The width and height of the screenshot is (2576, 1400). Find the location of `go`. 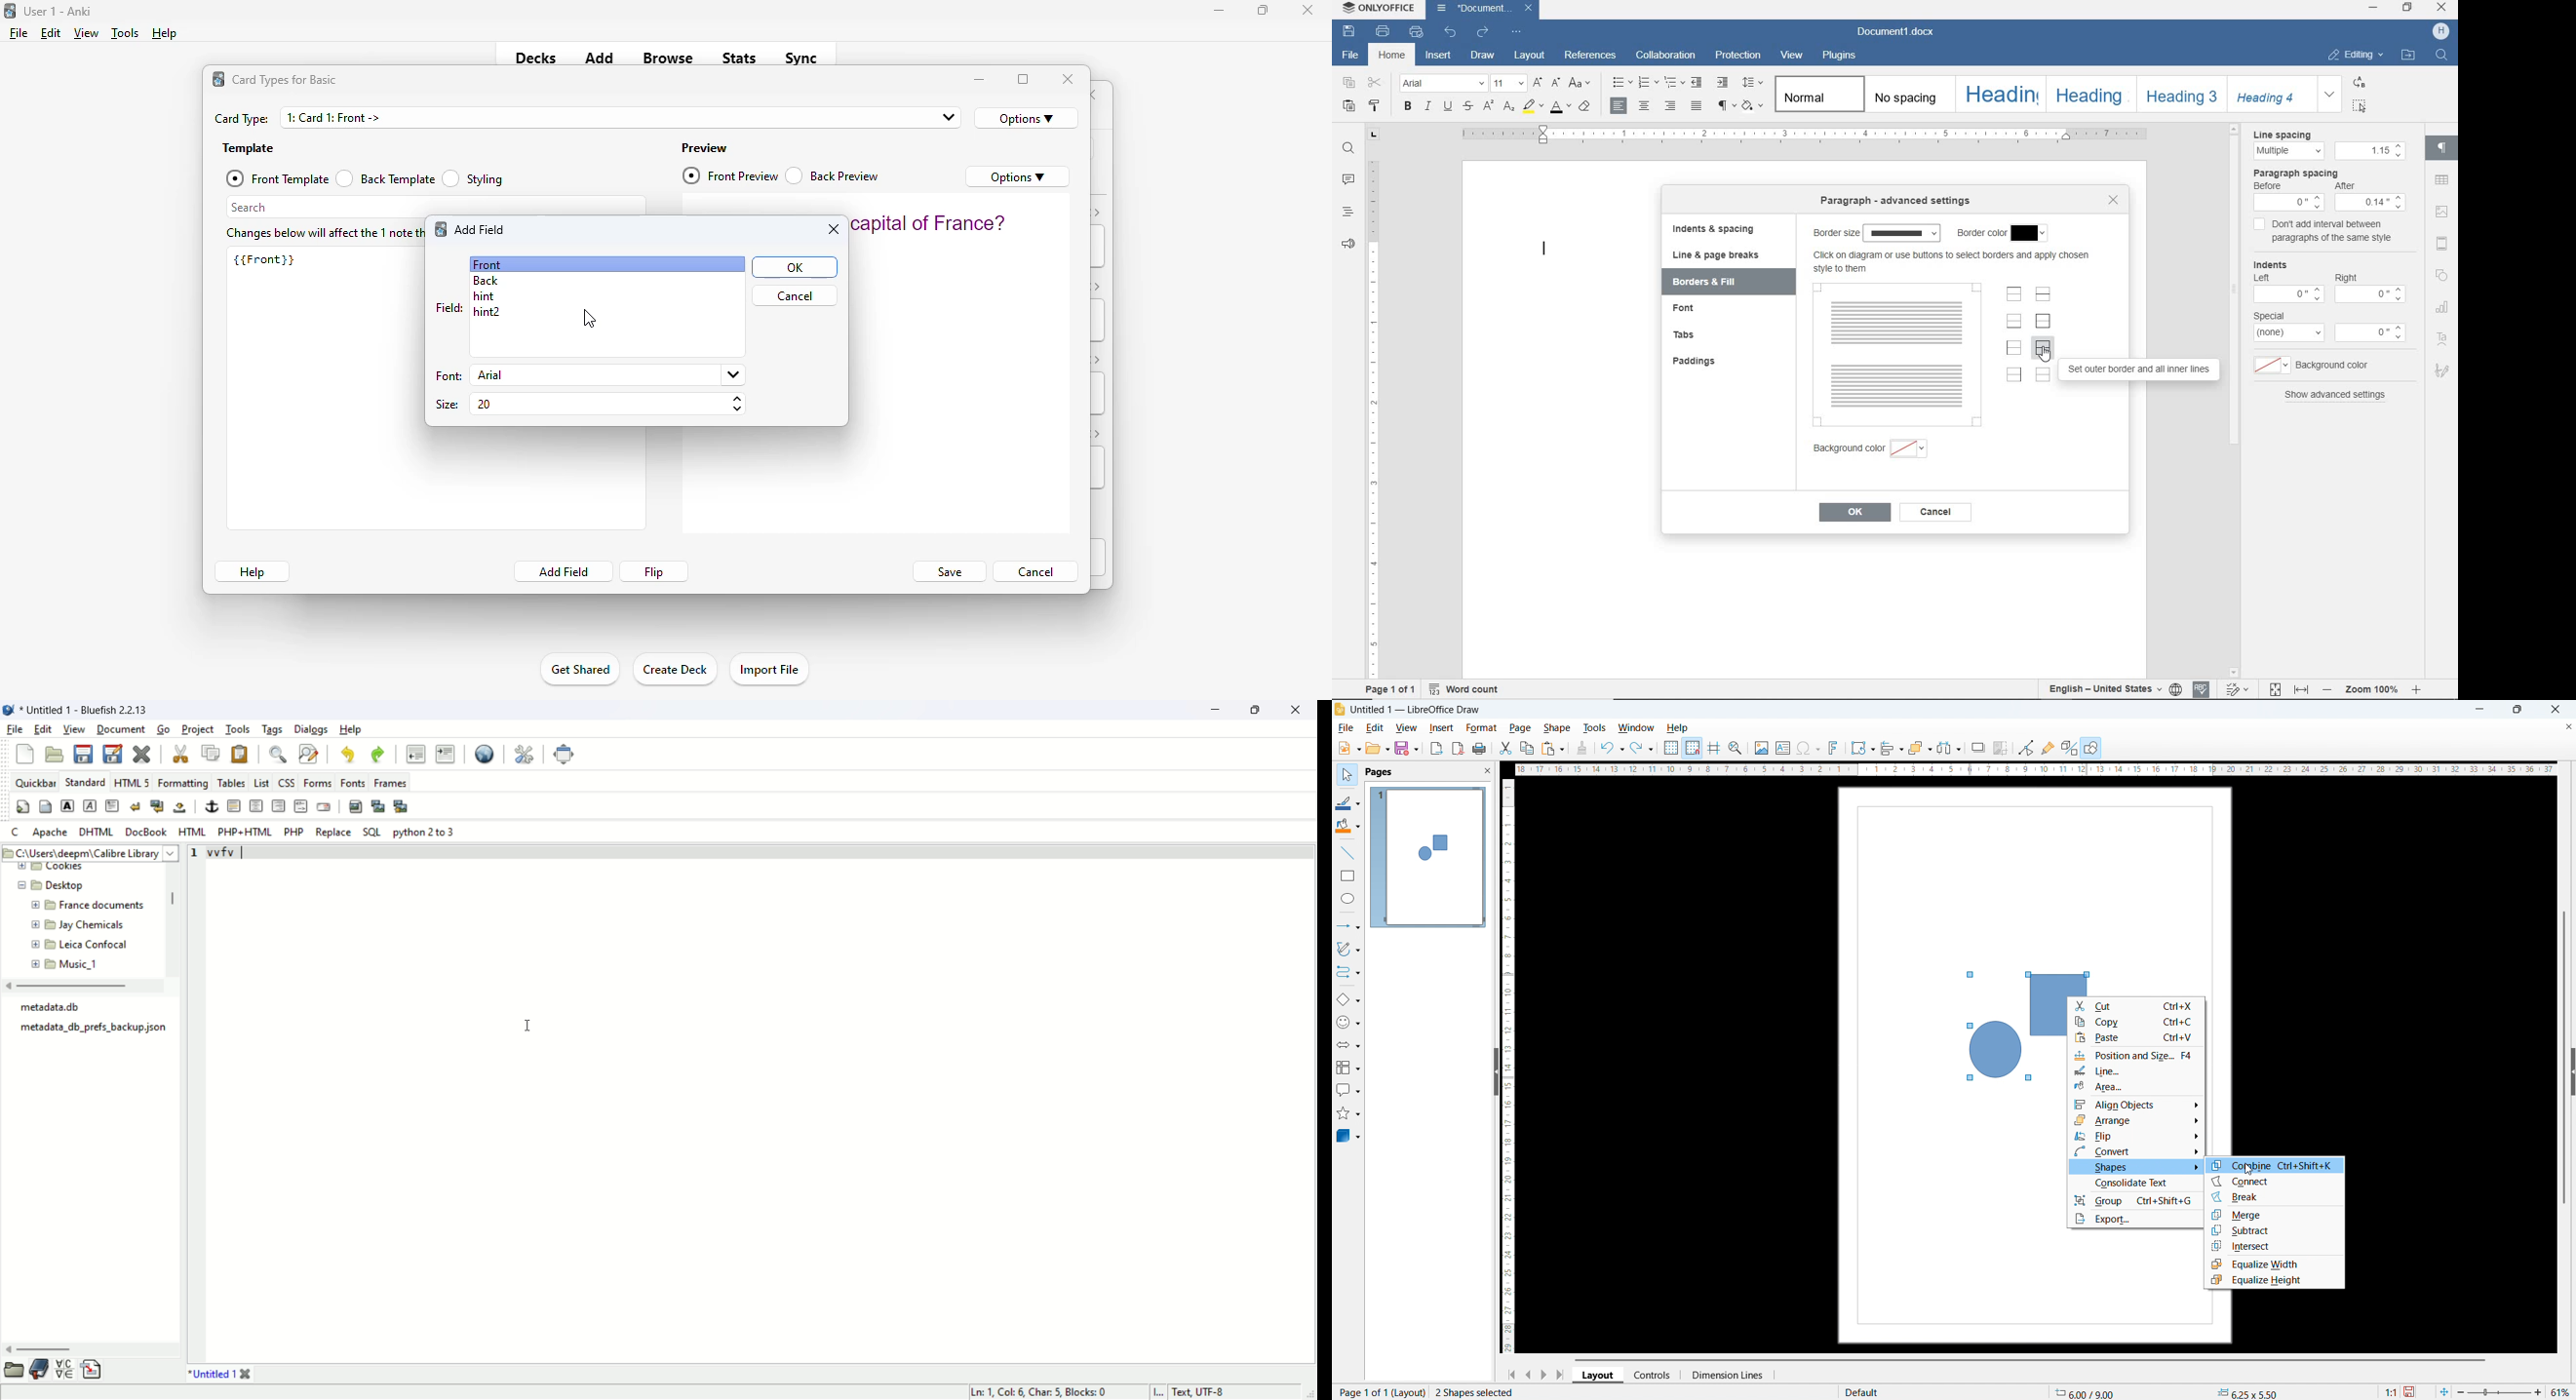

go is located at coordinates (165, 731).